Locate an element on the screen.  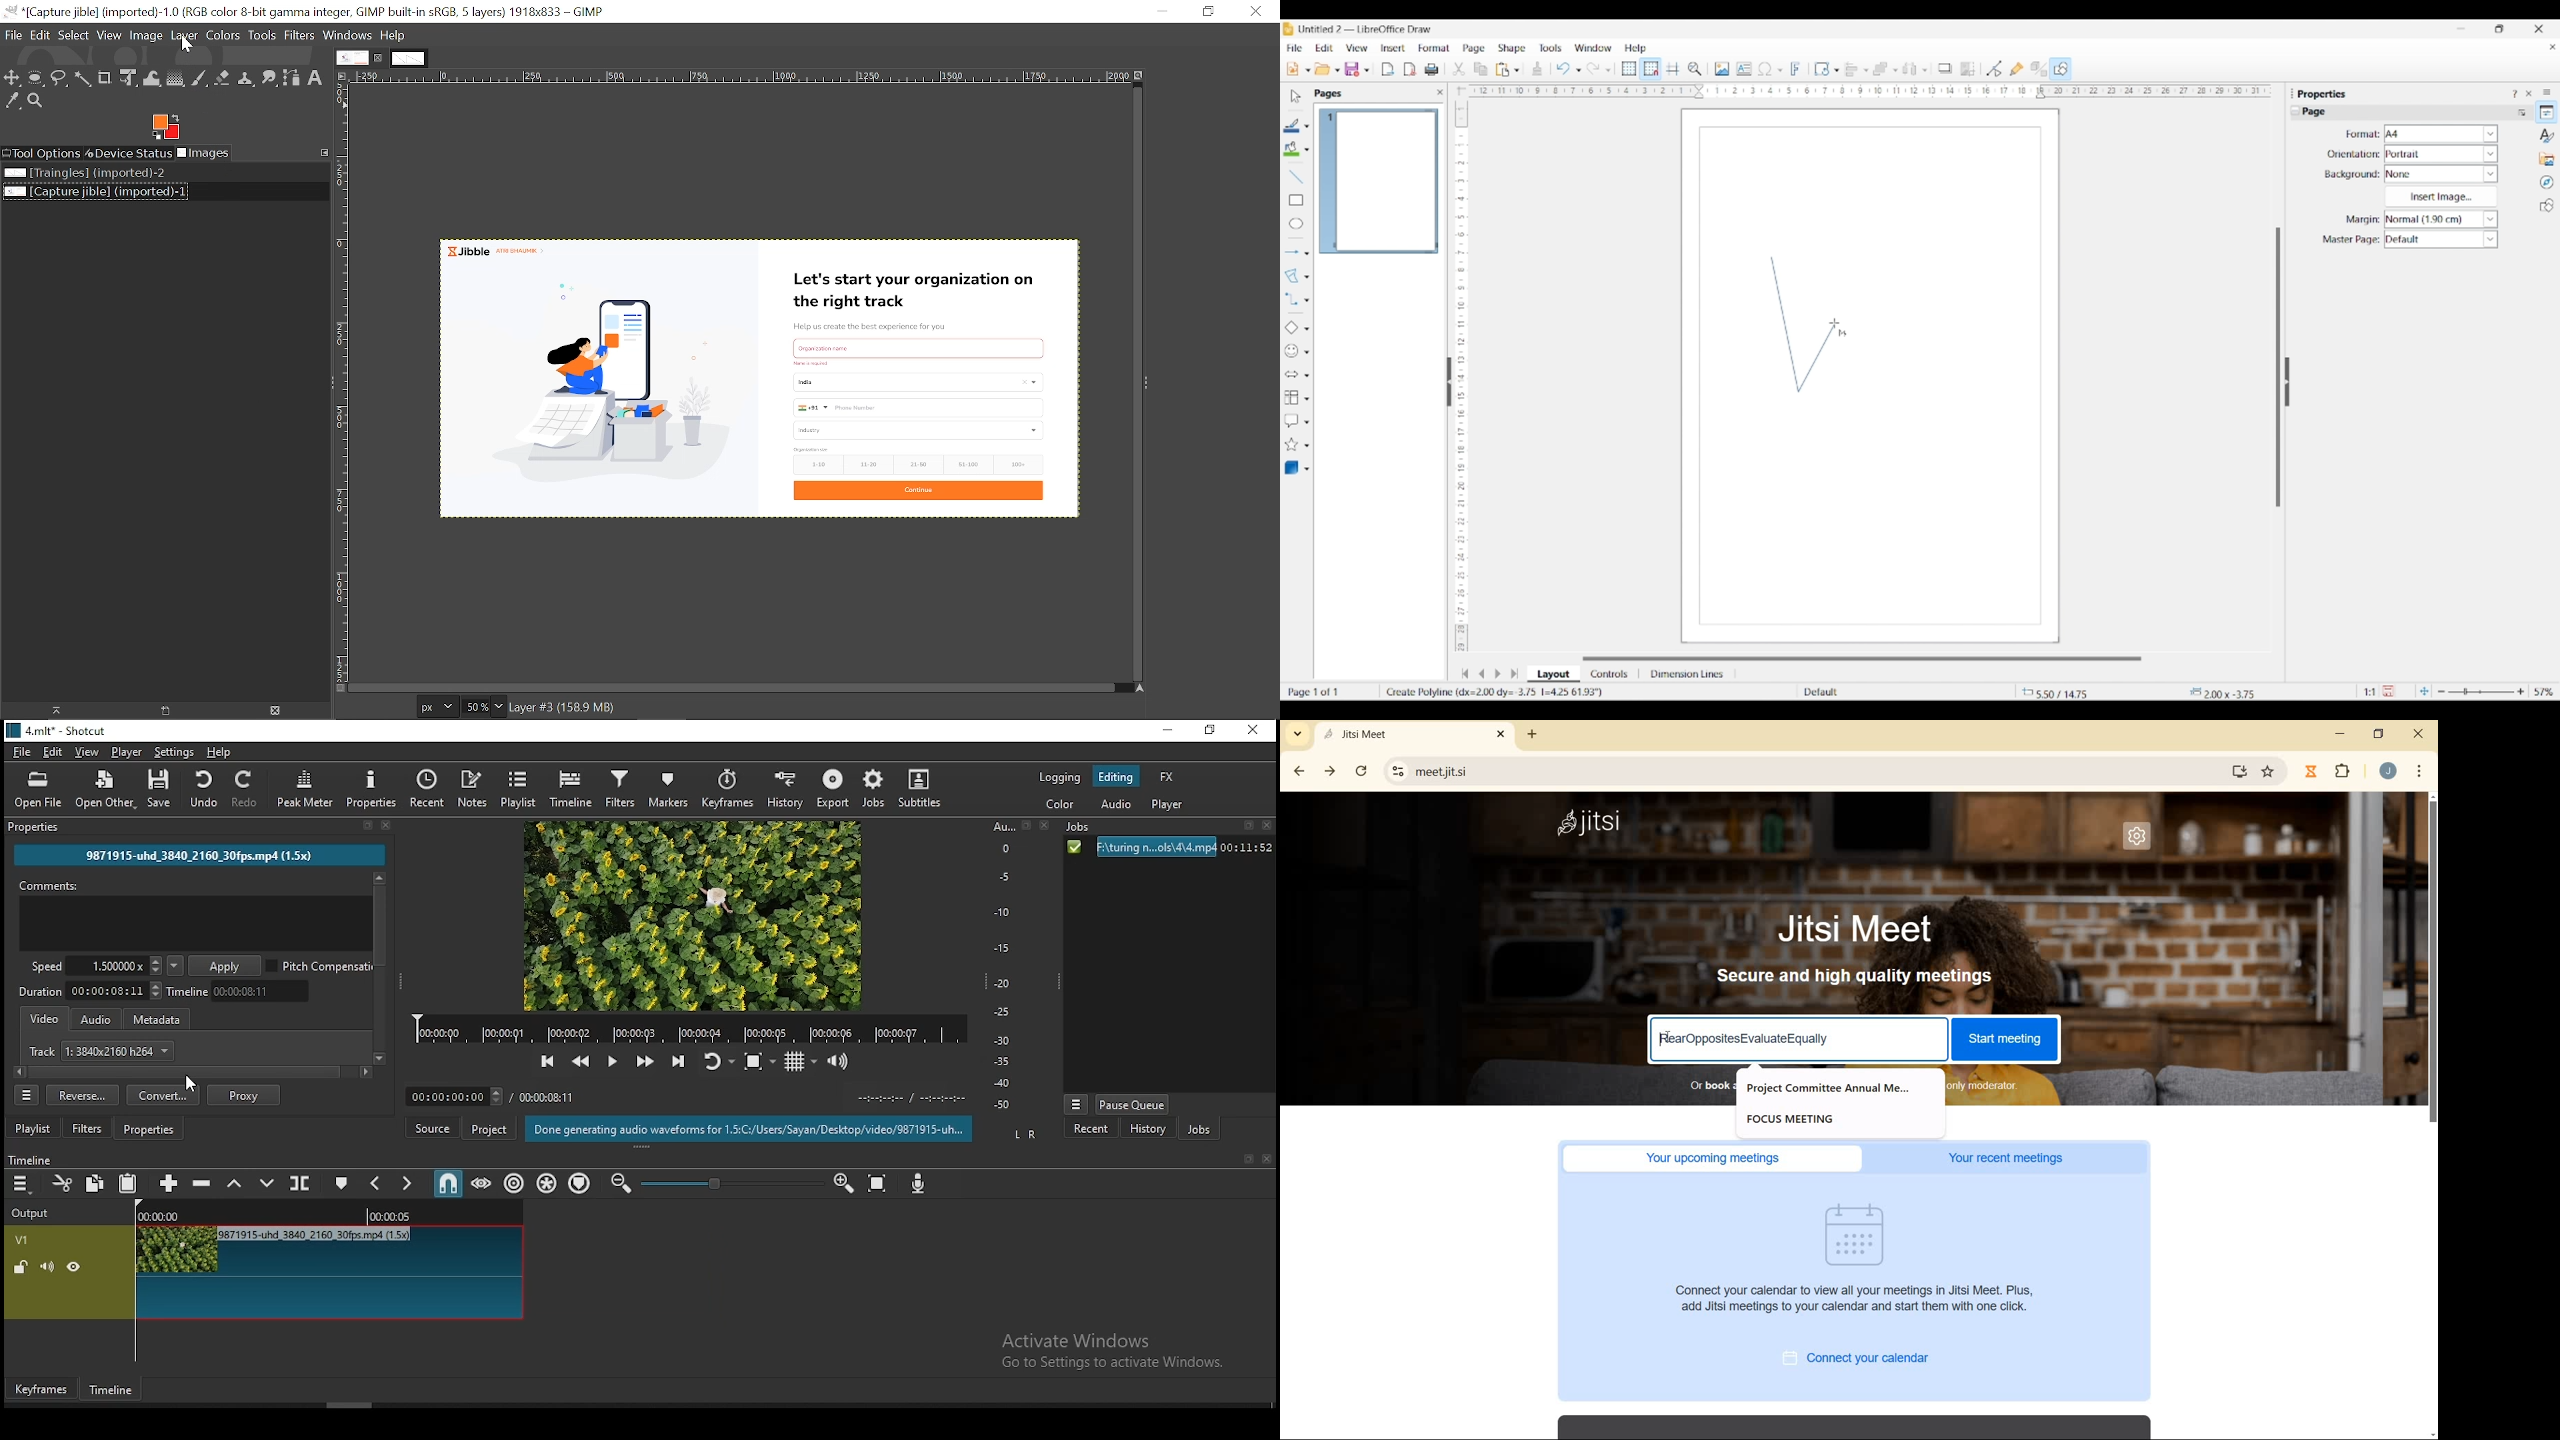
ripple markers is located at coordinates (579, 1182).